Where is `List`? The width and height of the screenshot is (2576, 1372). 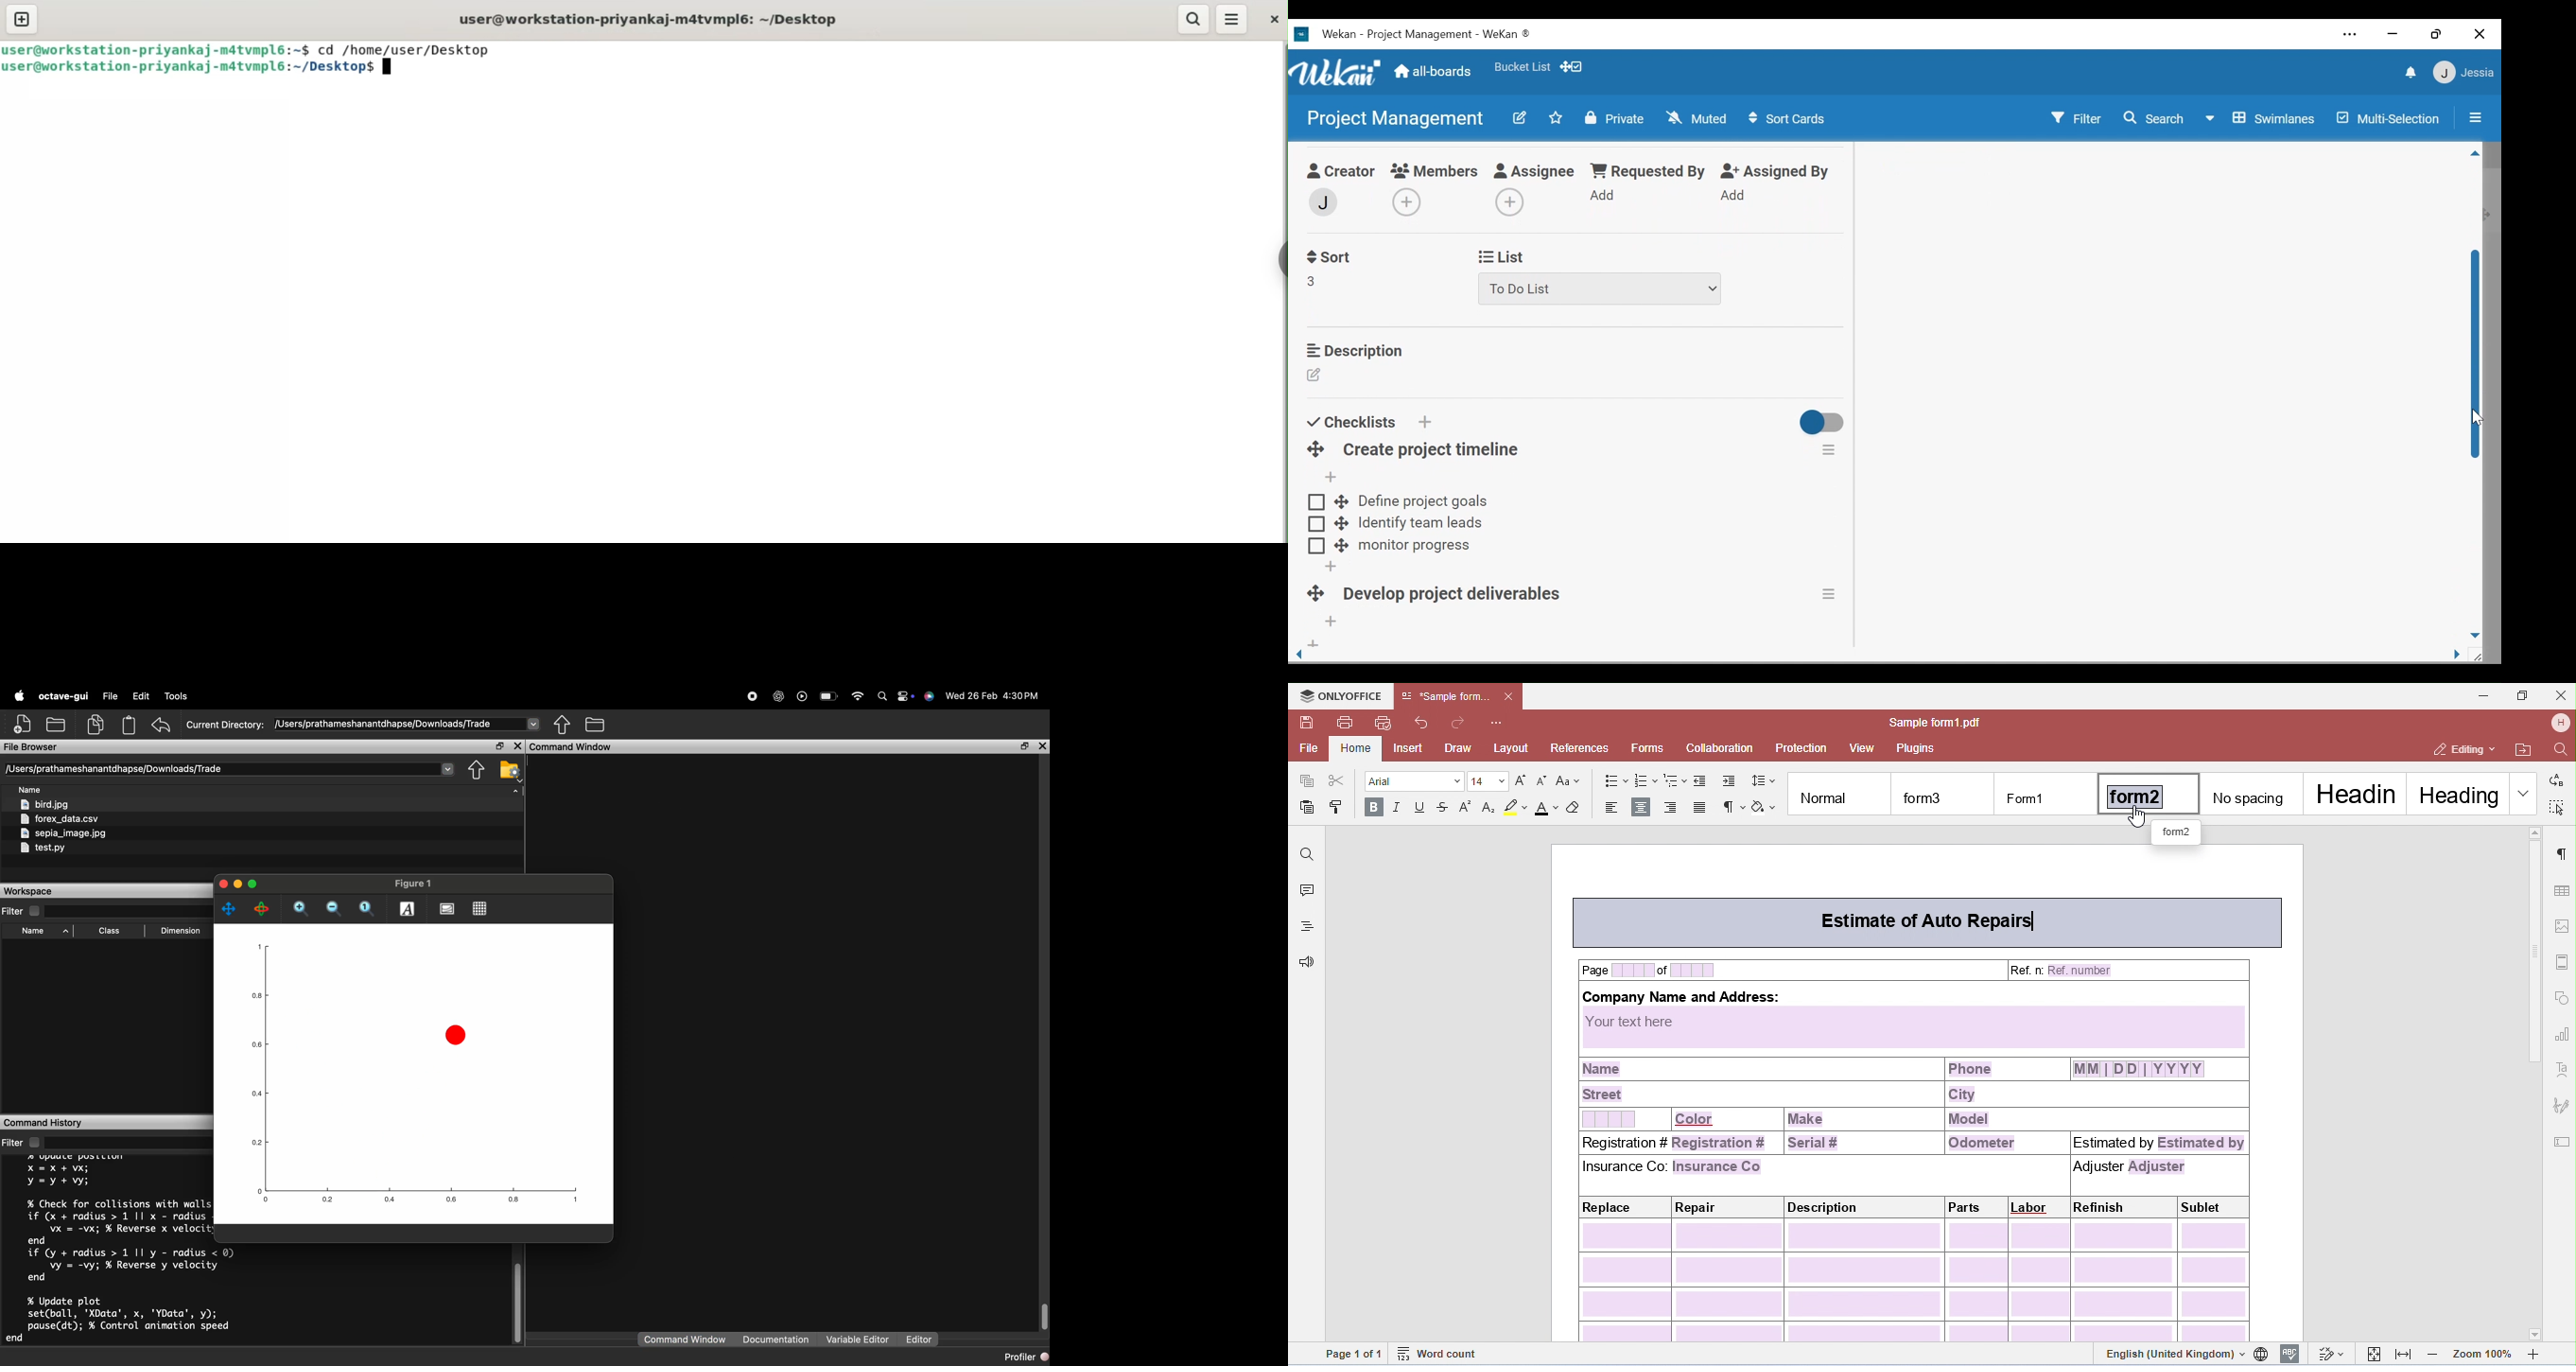 List is located at coordinates (1499, 257).